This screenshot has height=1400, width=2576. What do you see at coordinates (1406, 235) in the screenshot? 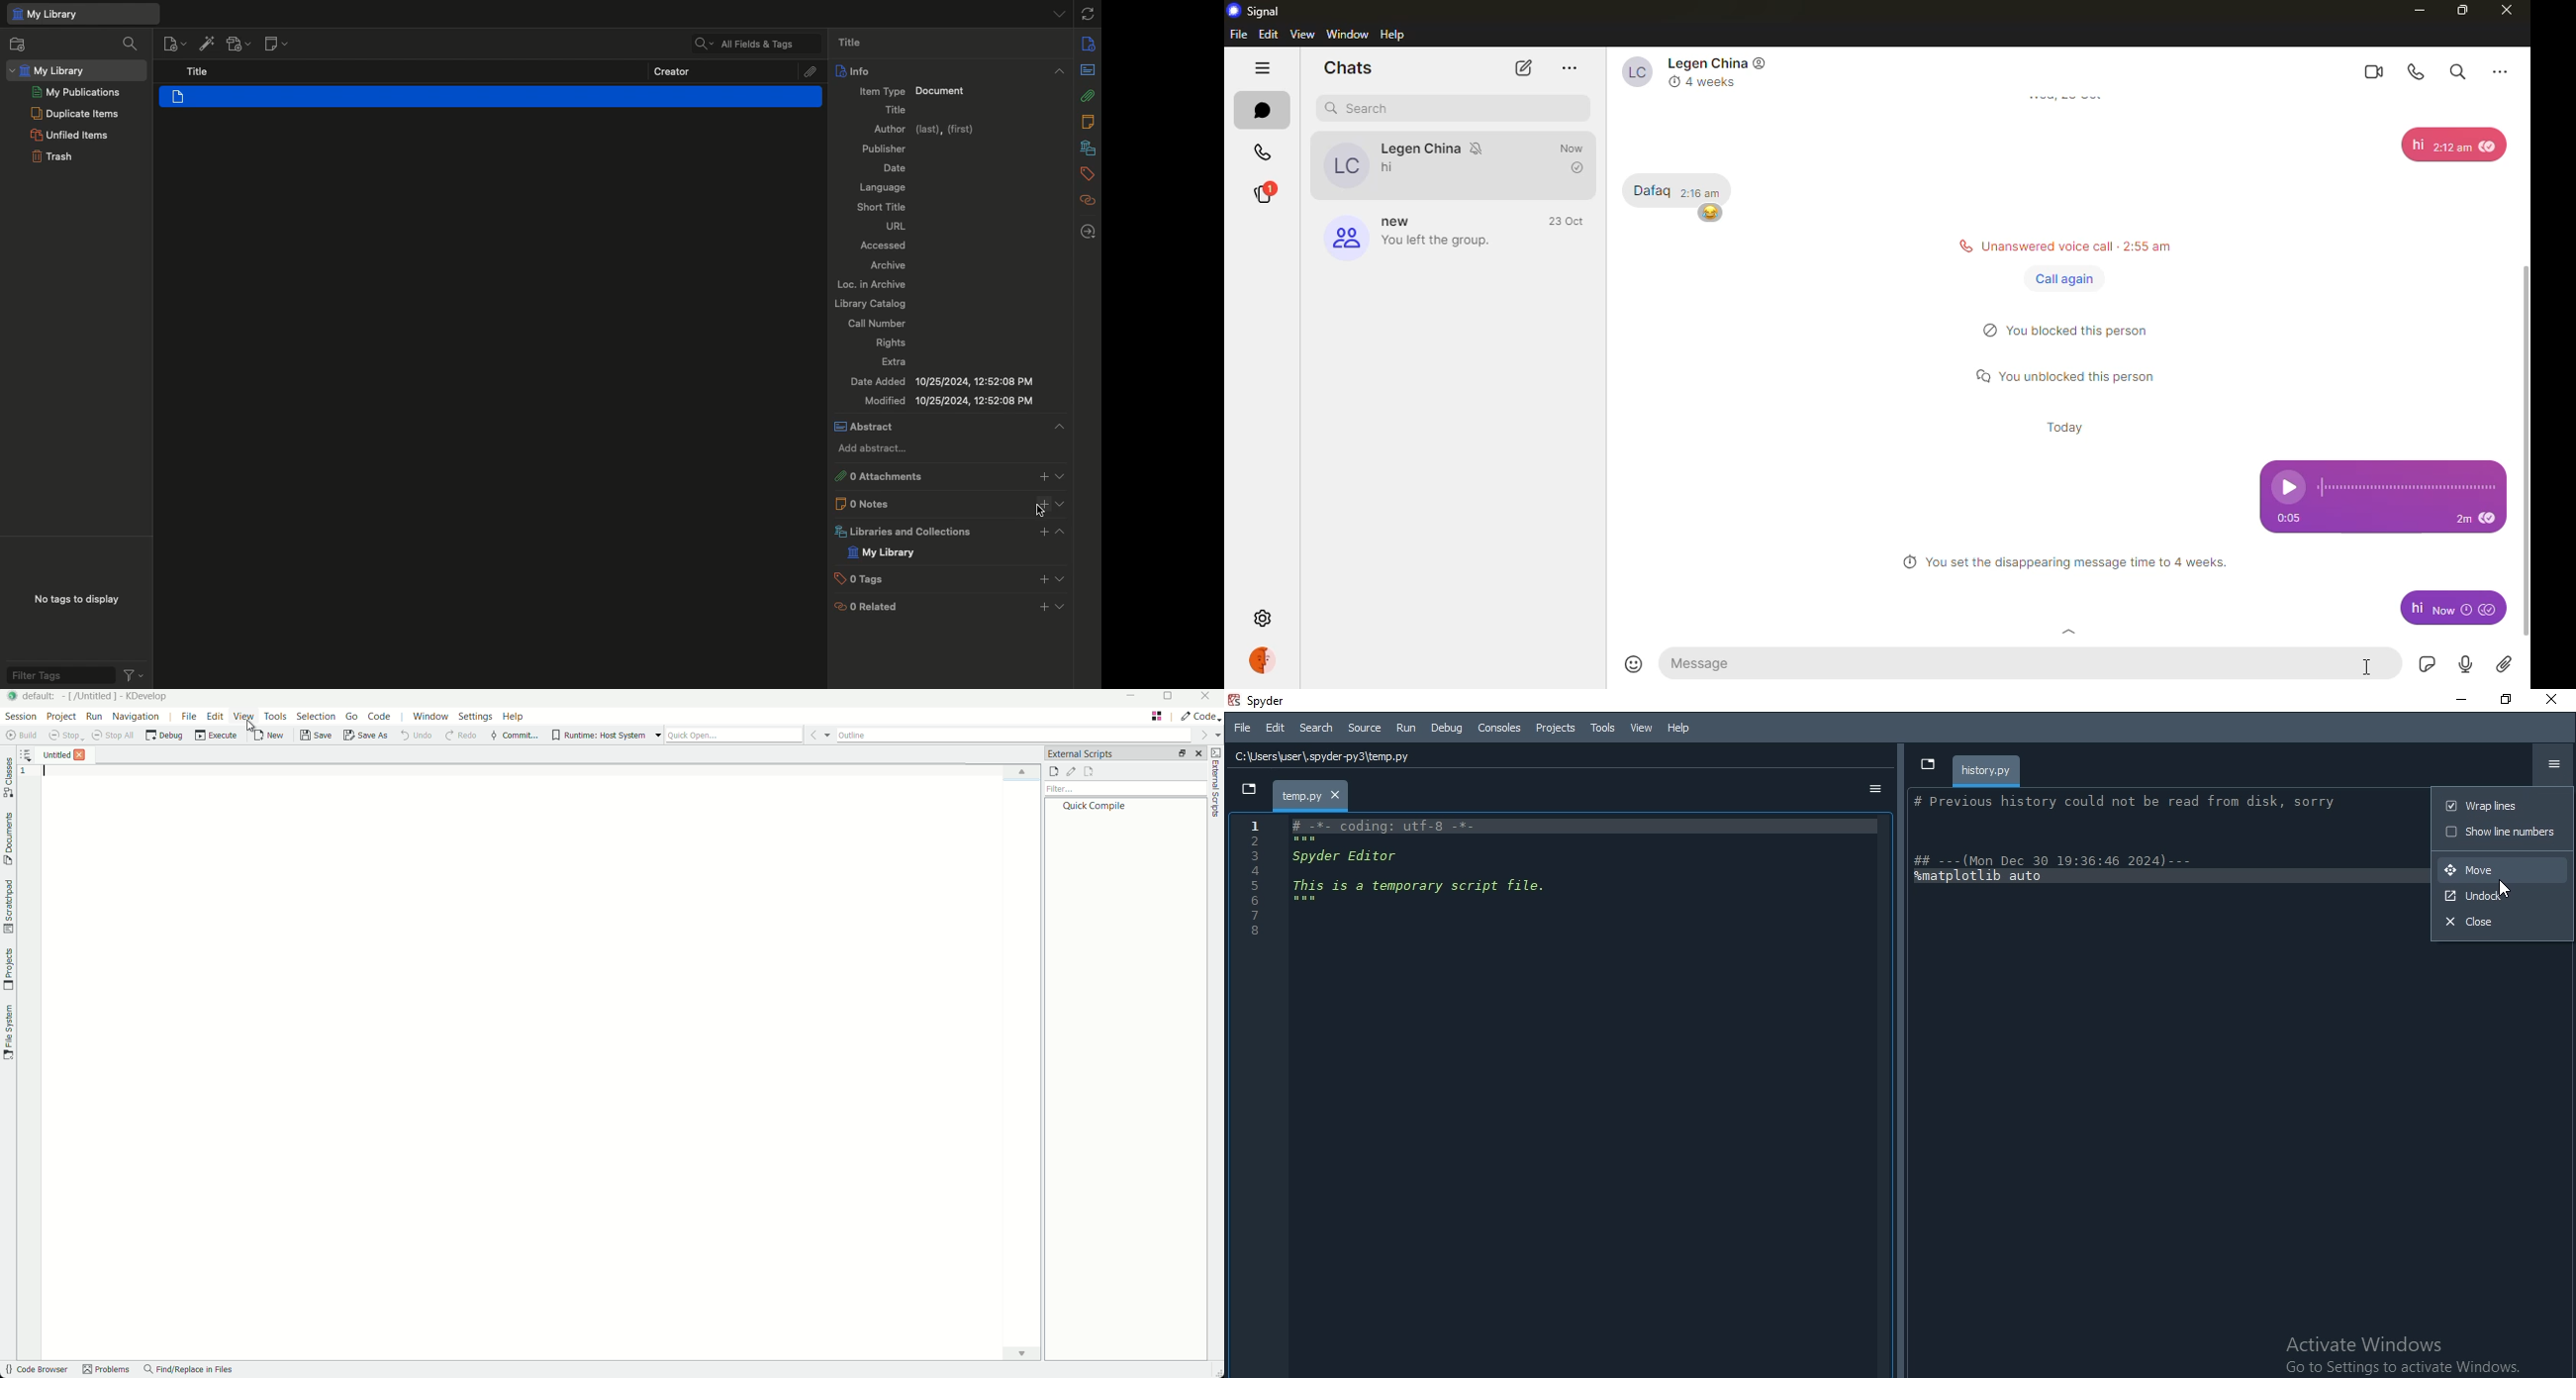
I see `new You left the group.` at bounding box center [1406, 235].